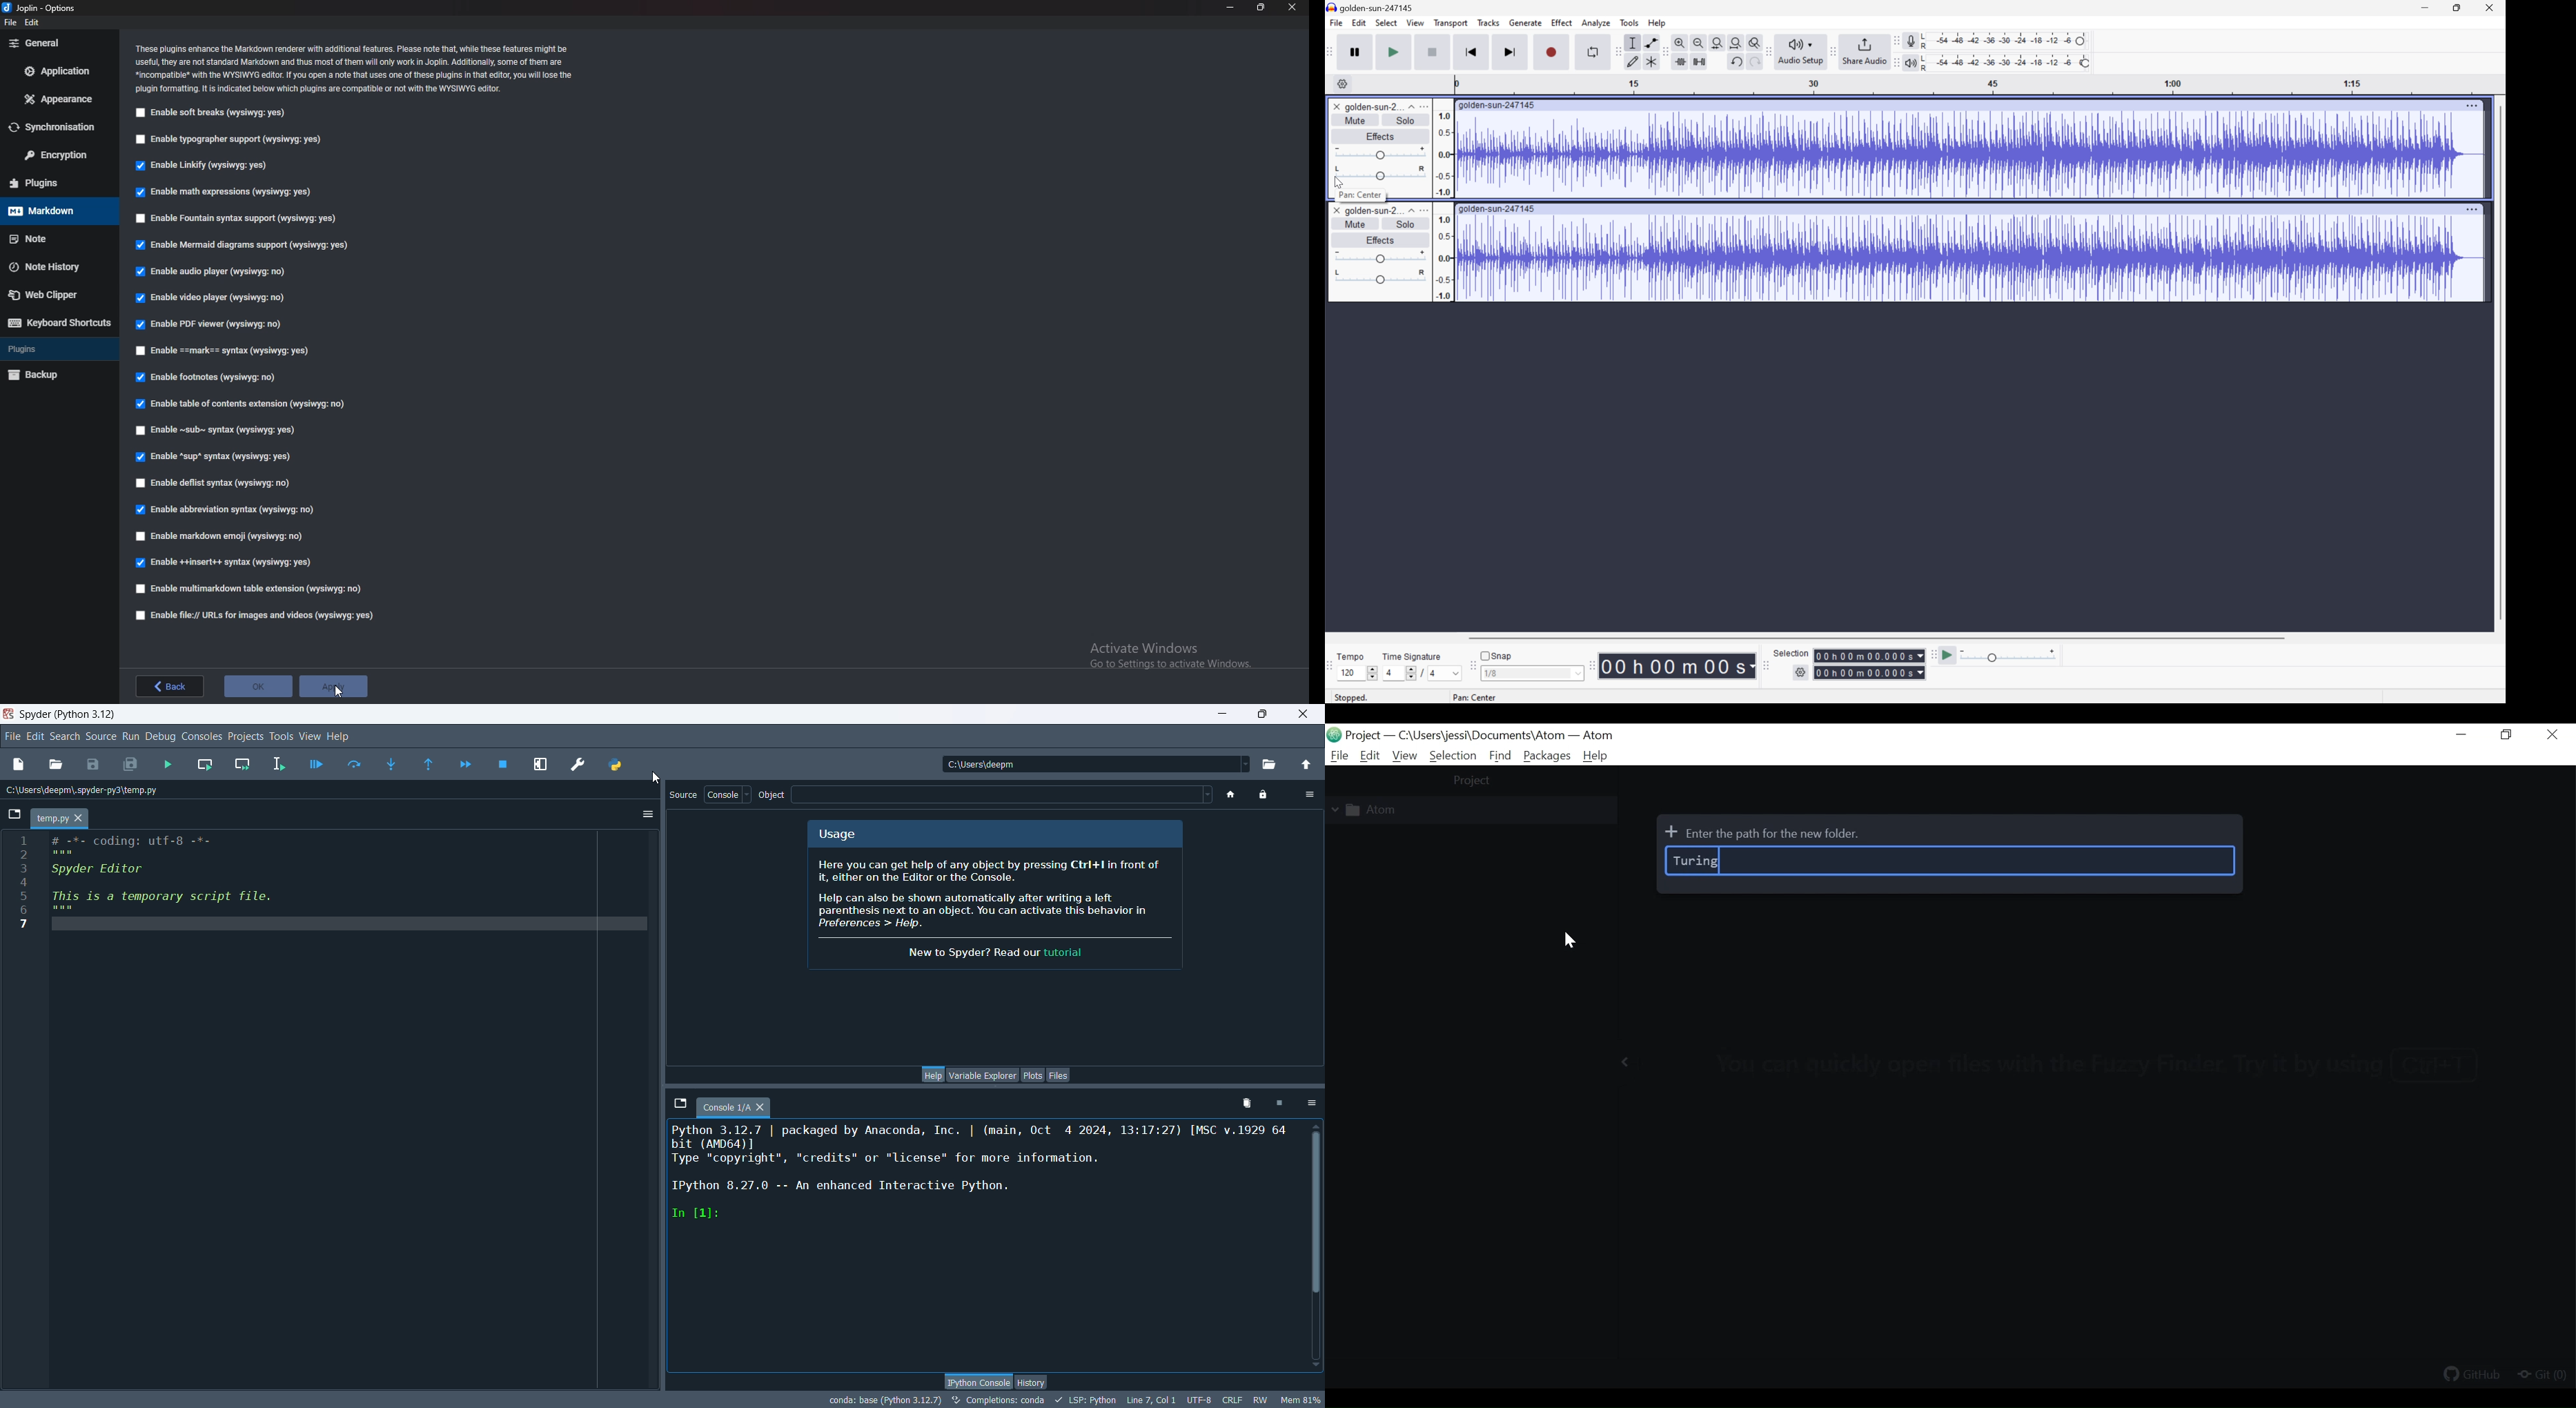 This screenshot has width=2576, height=1428. What do you see at coordinates (59, 238) in the screenshot?
I see `Note` at bounding box center [59, 238].